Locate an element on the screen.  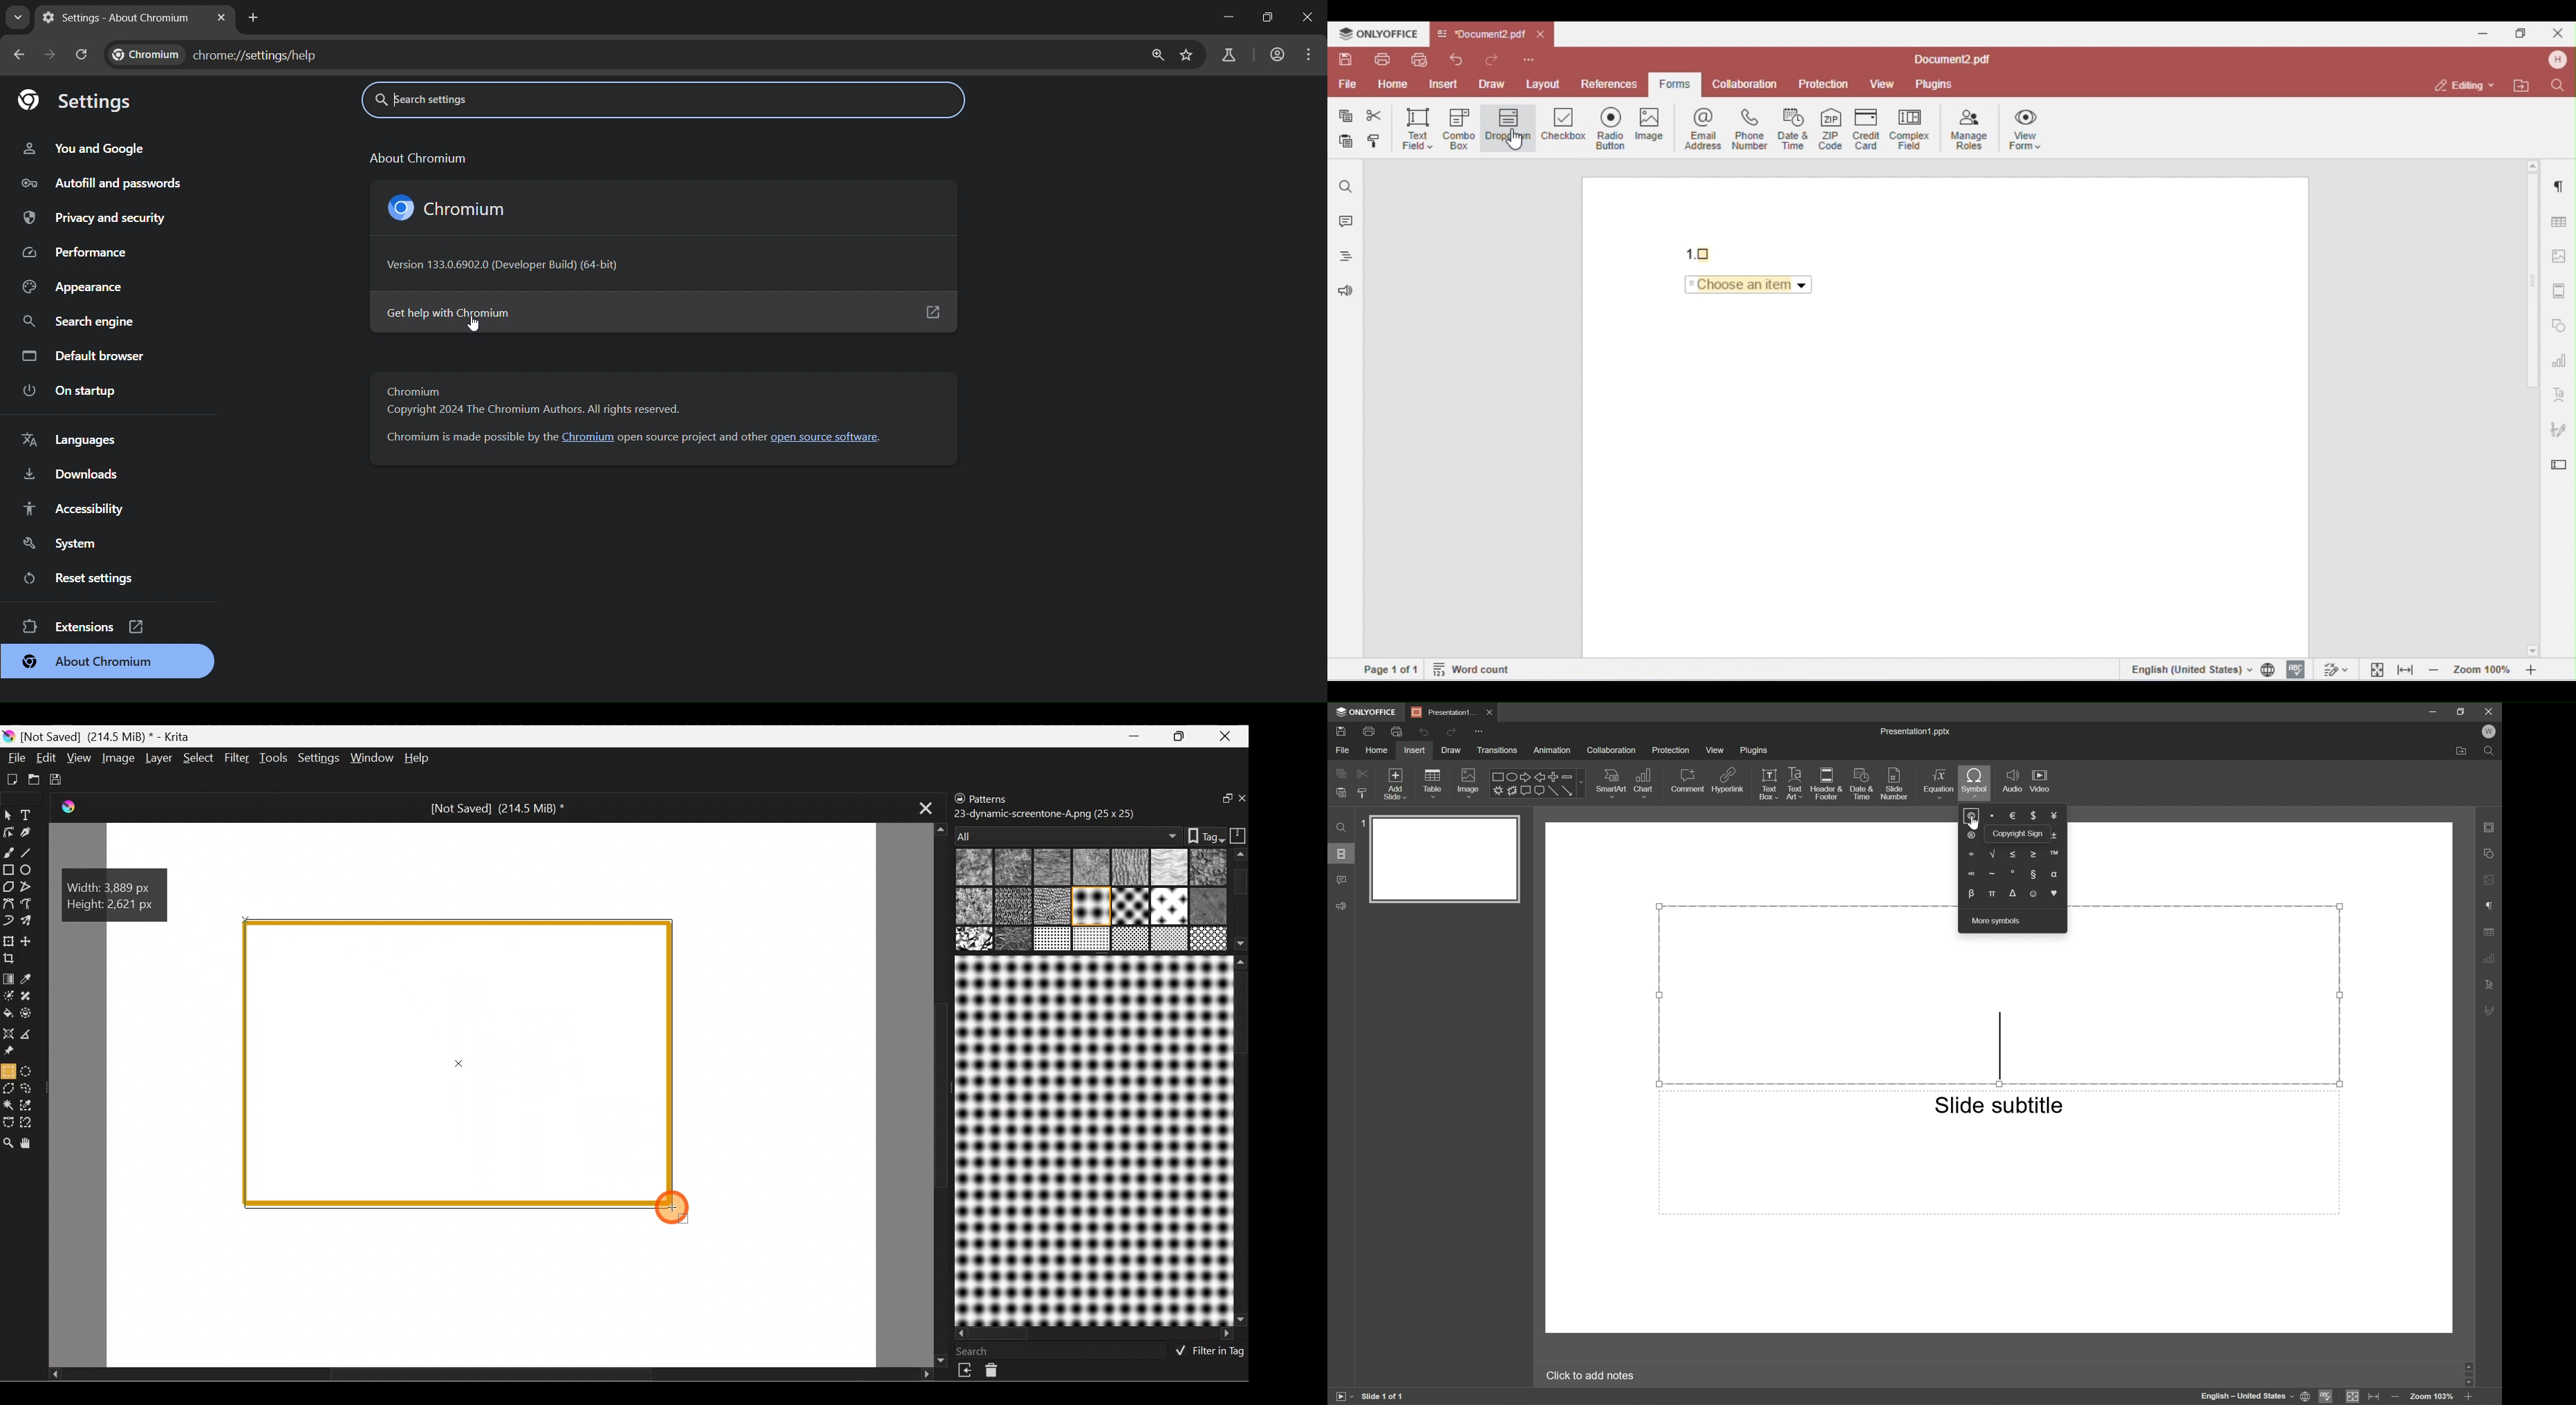
Equation is located at coordinates (1938, 784).